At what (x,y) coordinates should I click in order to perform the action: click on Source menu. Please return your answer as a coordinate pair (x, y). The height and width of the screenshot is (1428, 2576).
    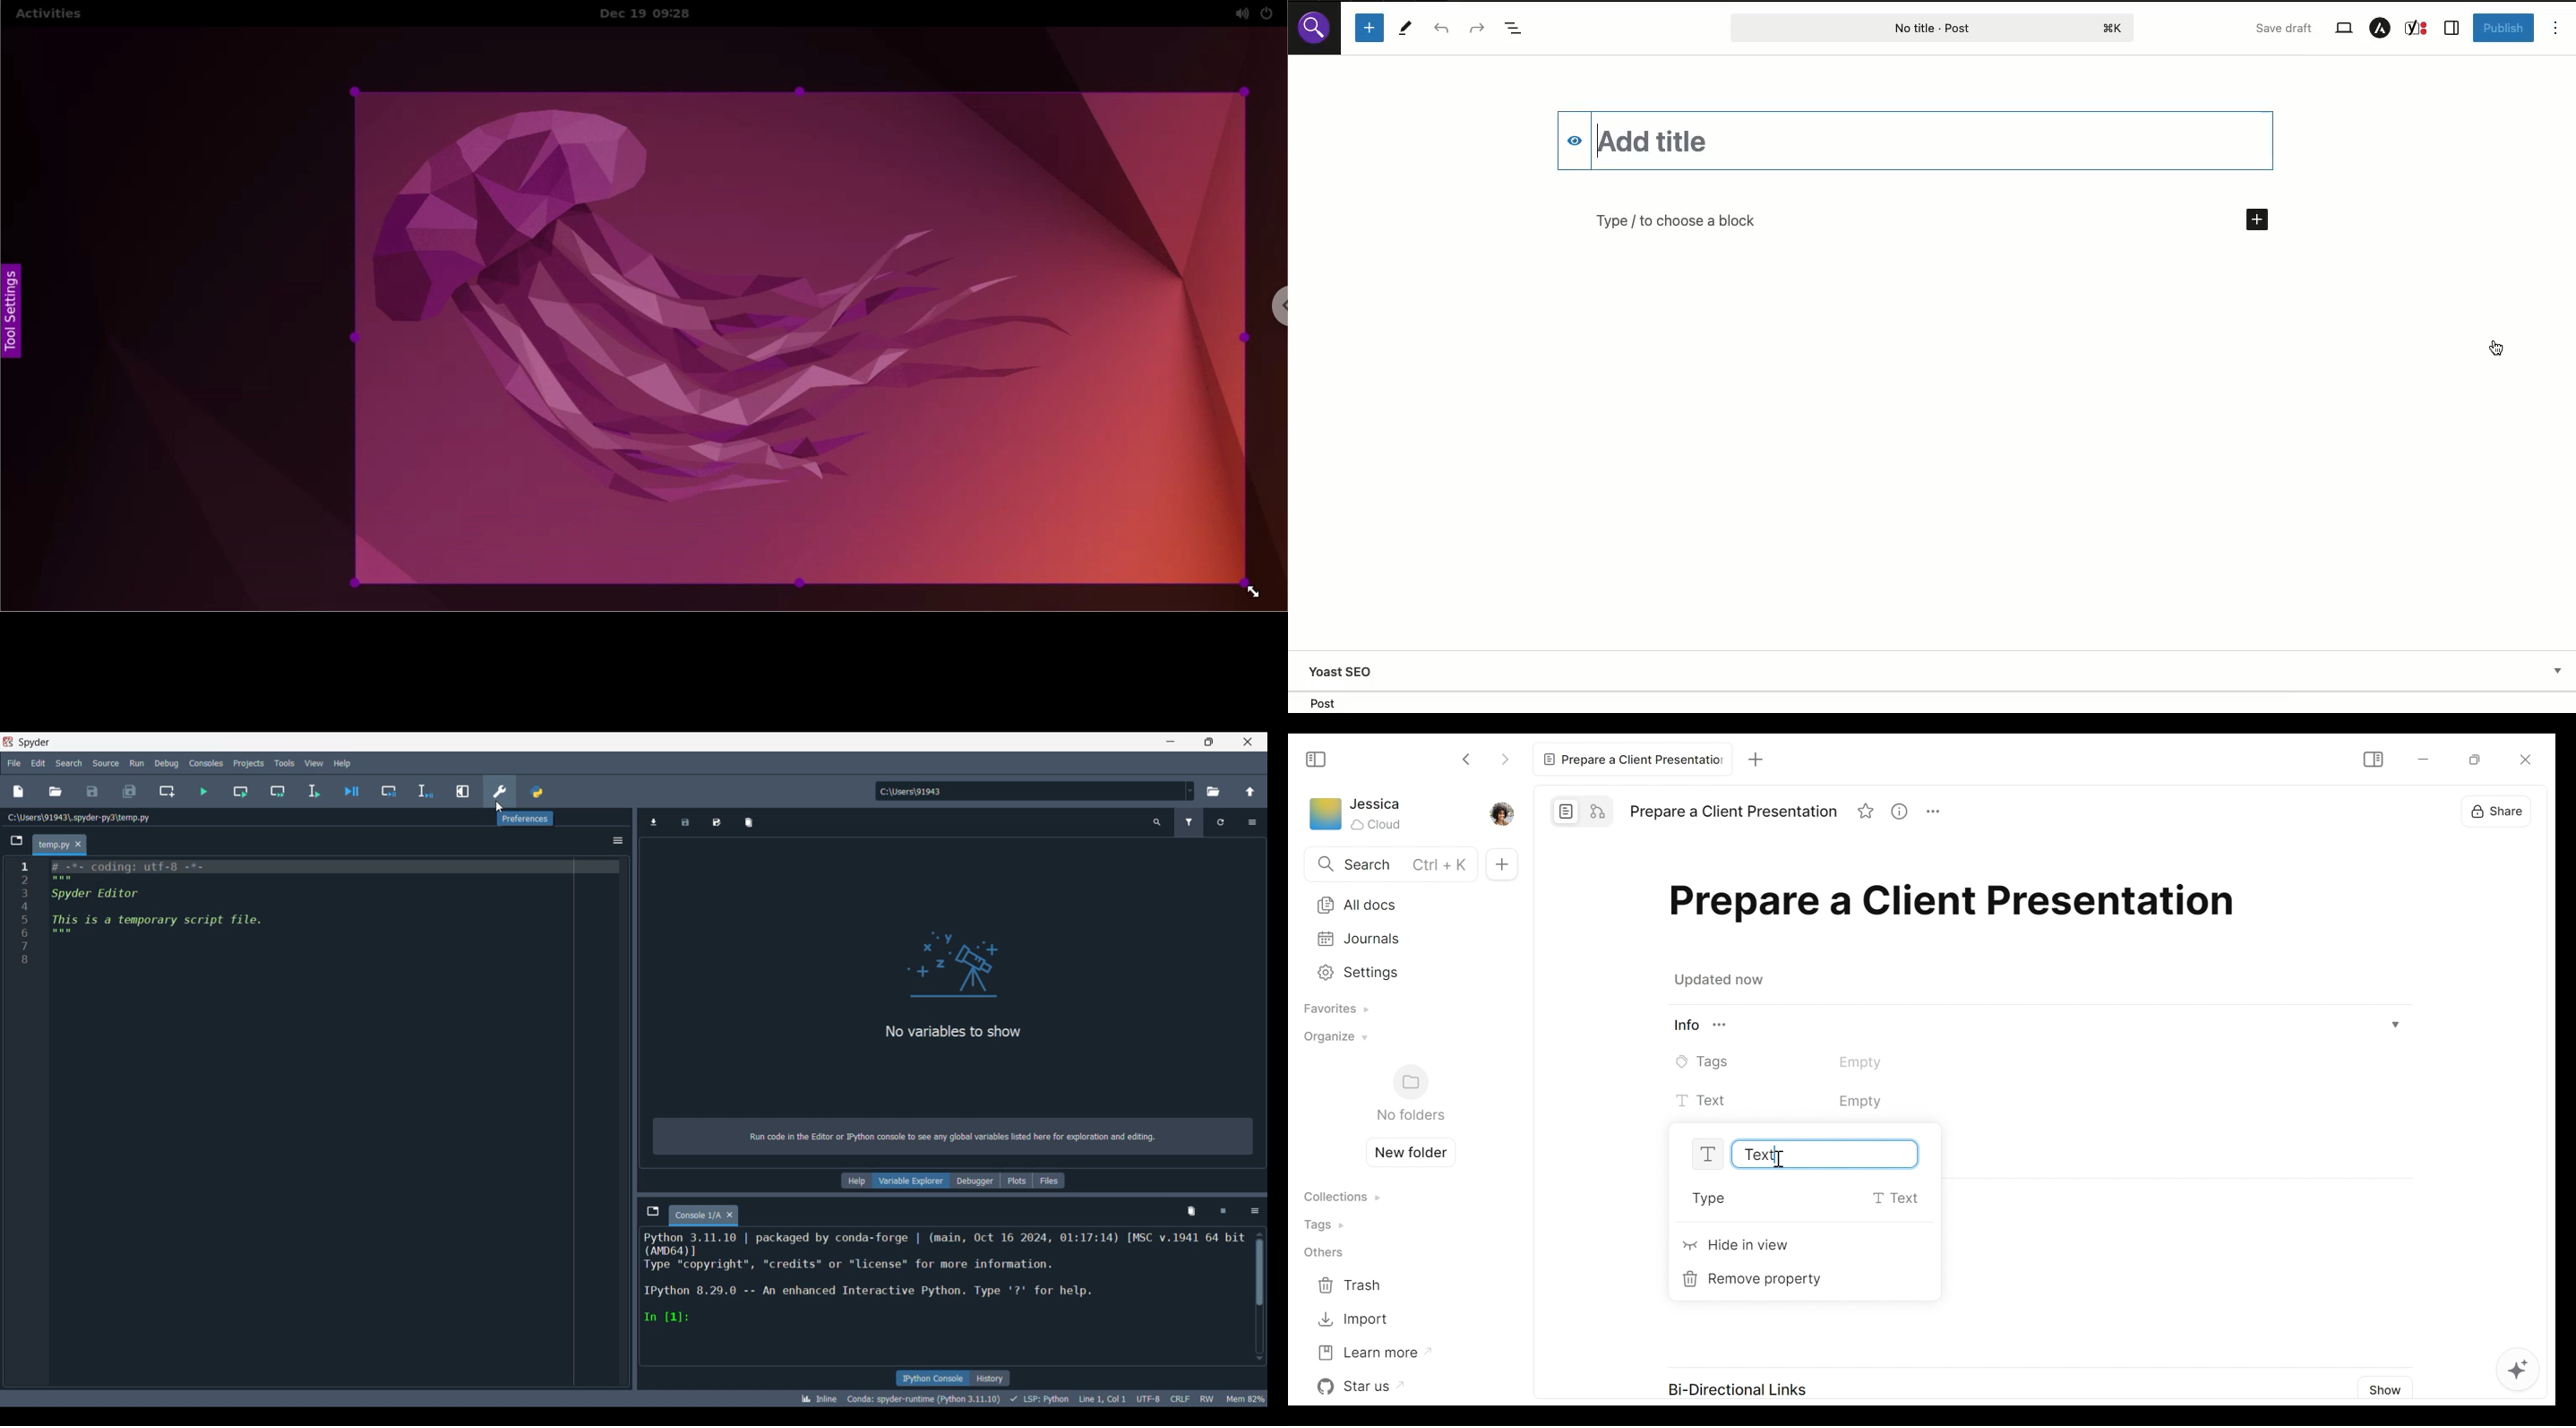
    Looking at the image, I should click on (106, 763).